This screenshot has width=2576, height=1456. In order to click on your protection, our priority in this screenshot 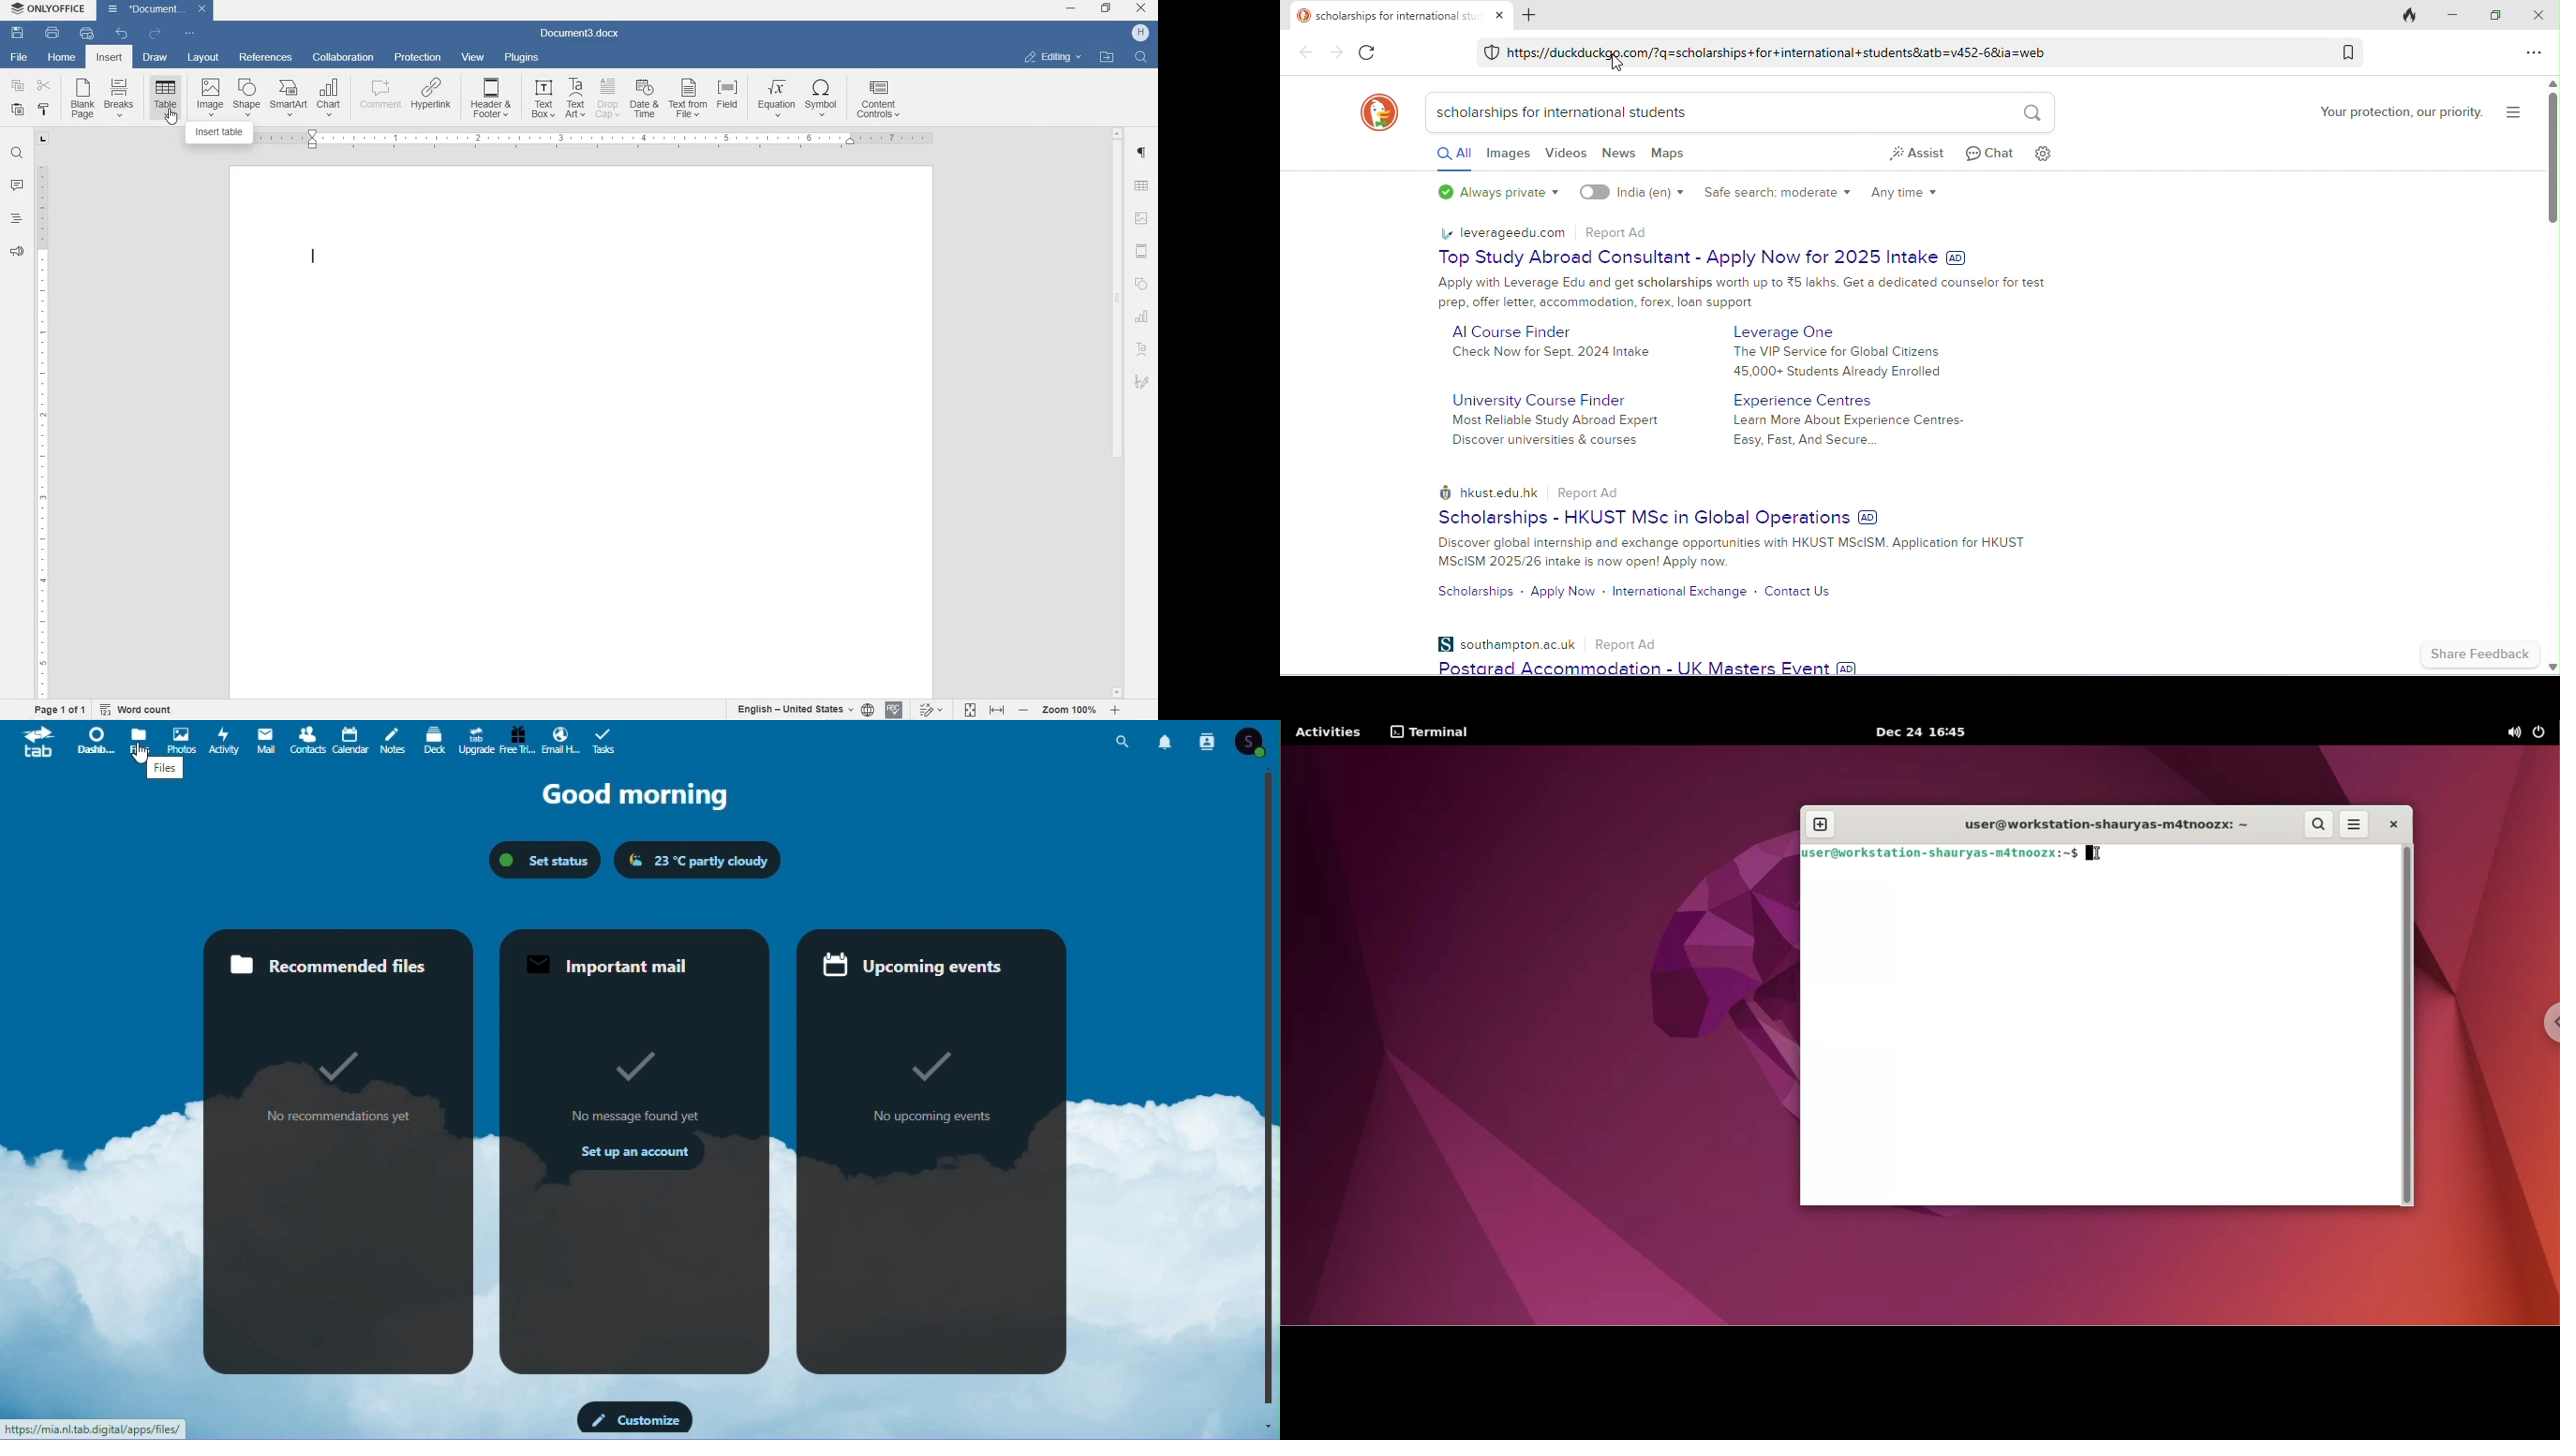, I will do `click(2401, 112)`.